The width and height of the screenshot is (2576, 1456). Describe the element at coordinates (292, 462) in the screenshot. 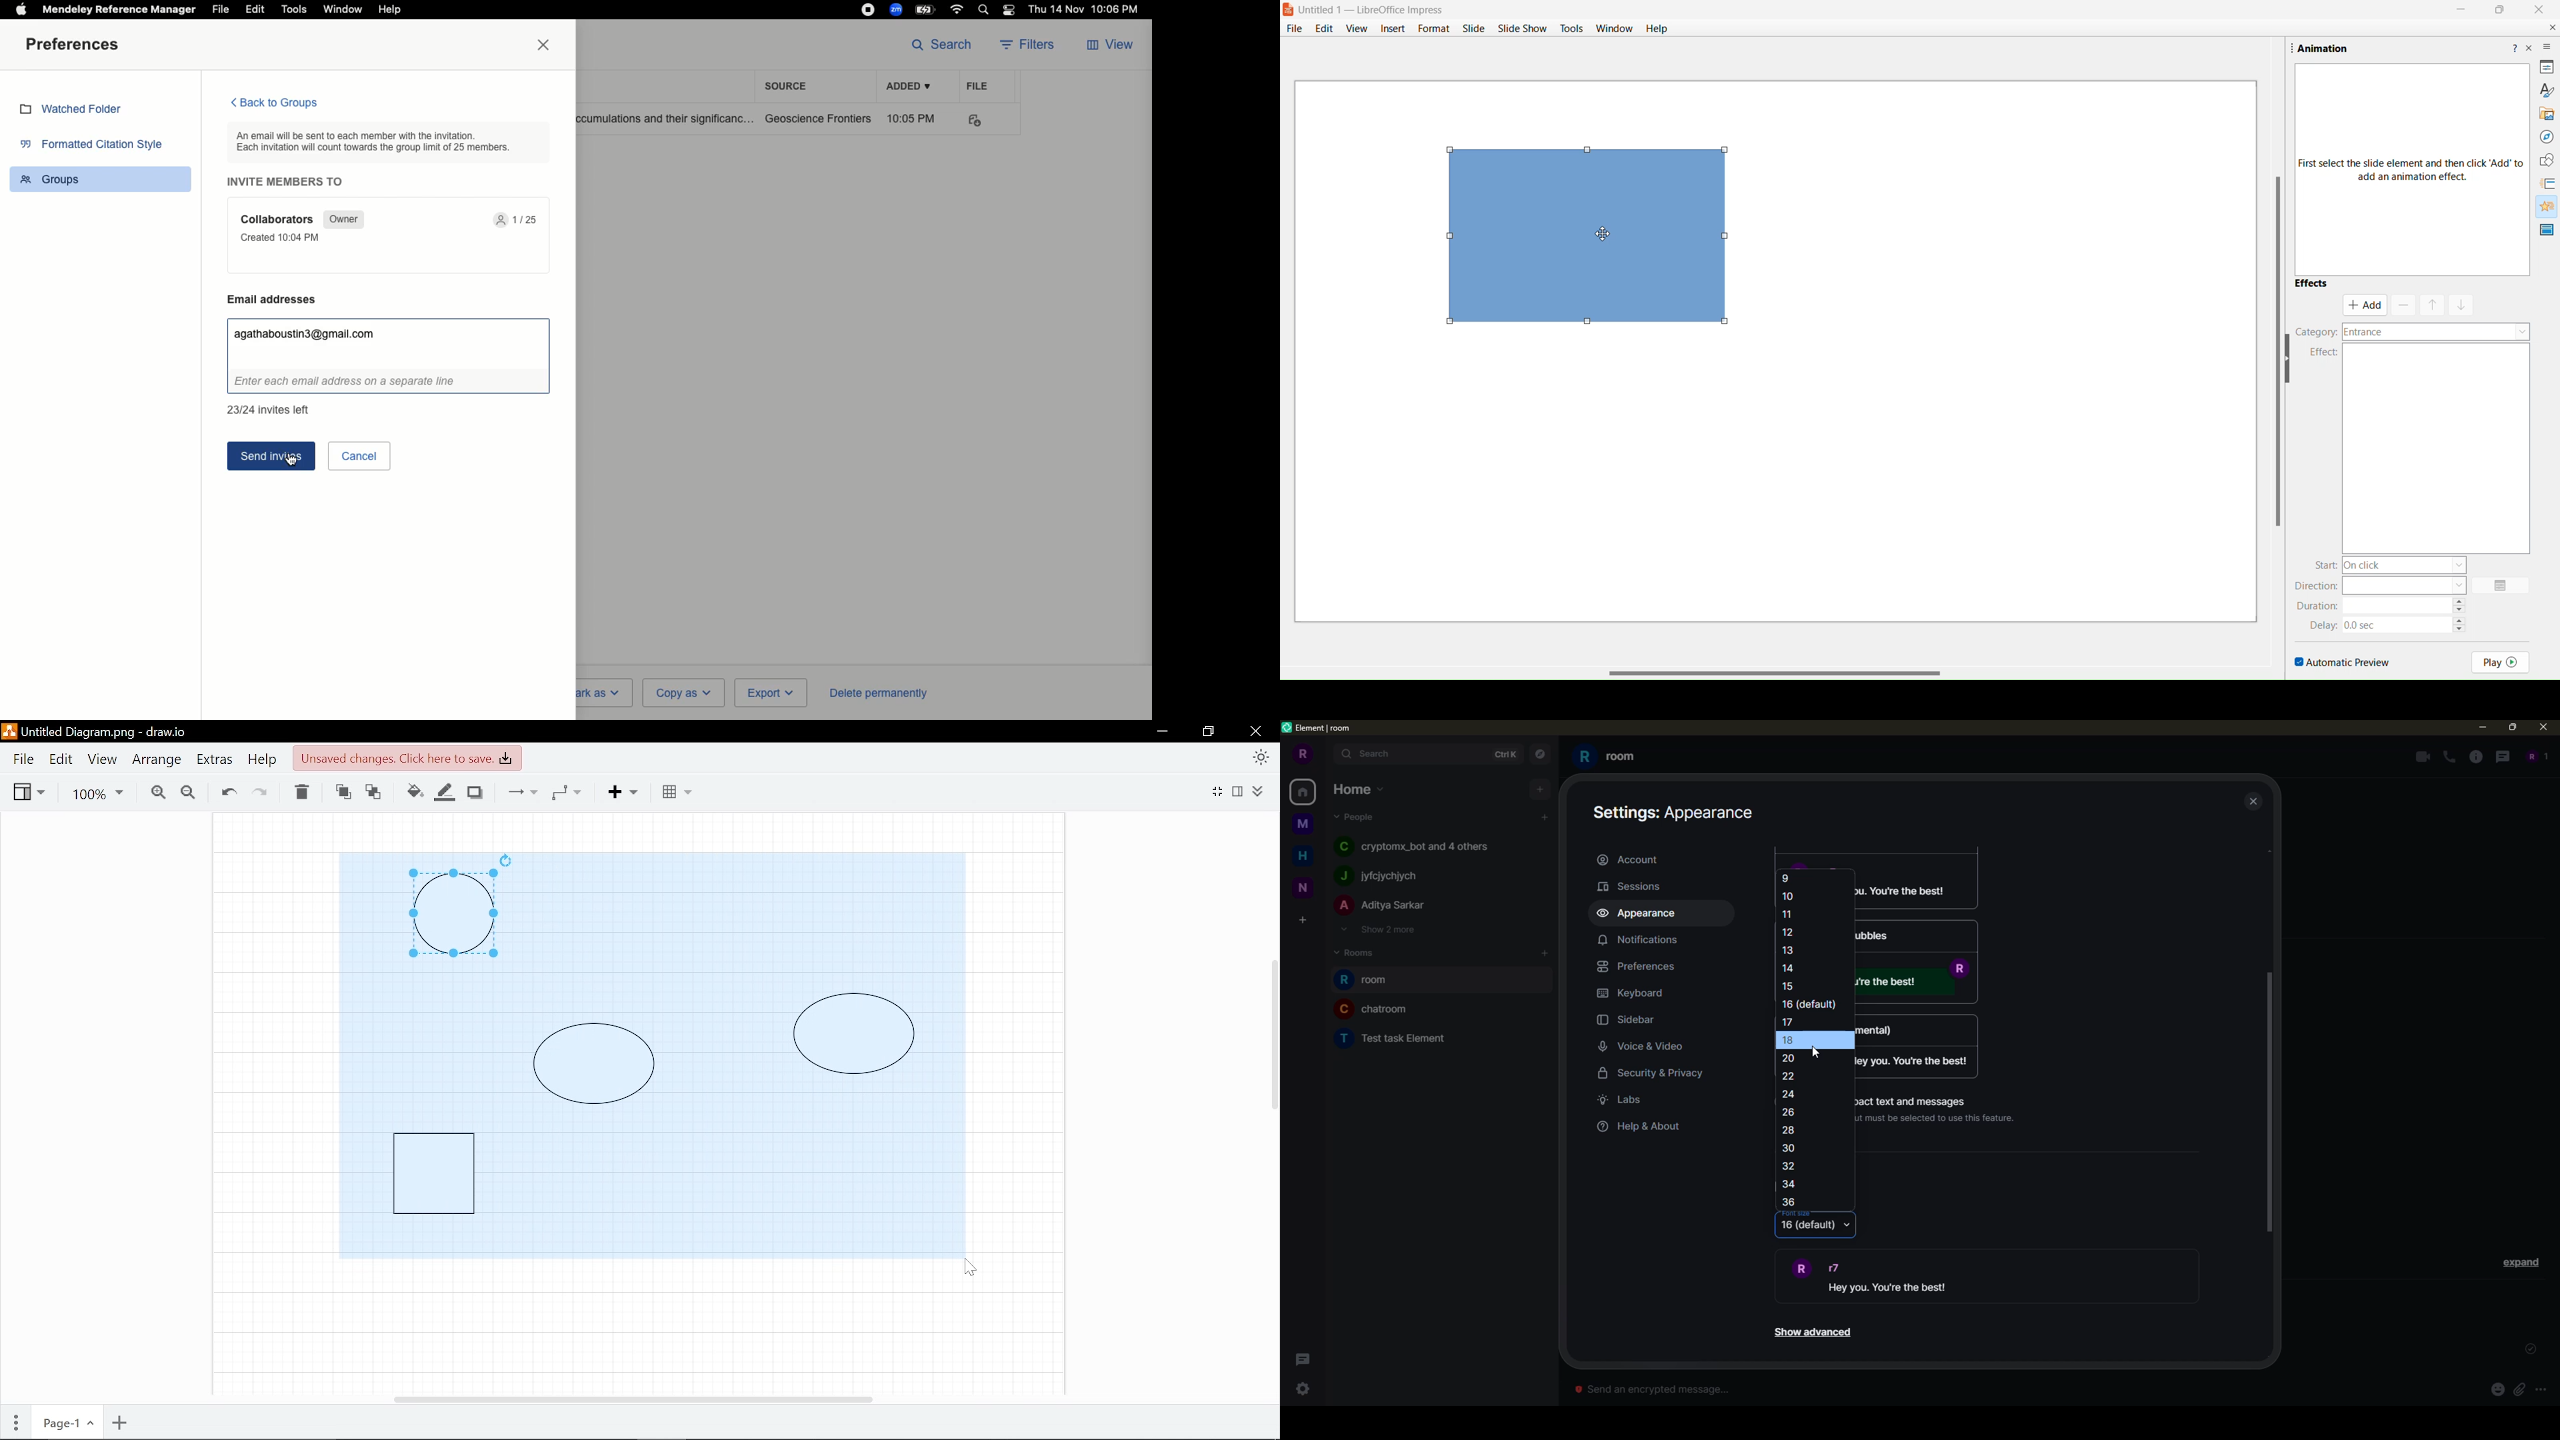

I see `cursor` at that location.